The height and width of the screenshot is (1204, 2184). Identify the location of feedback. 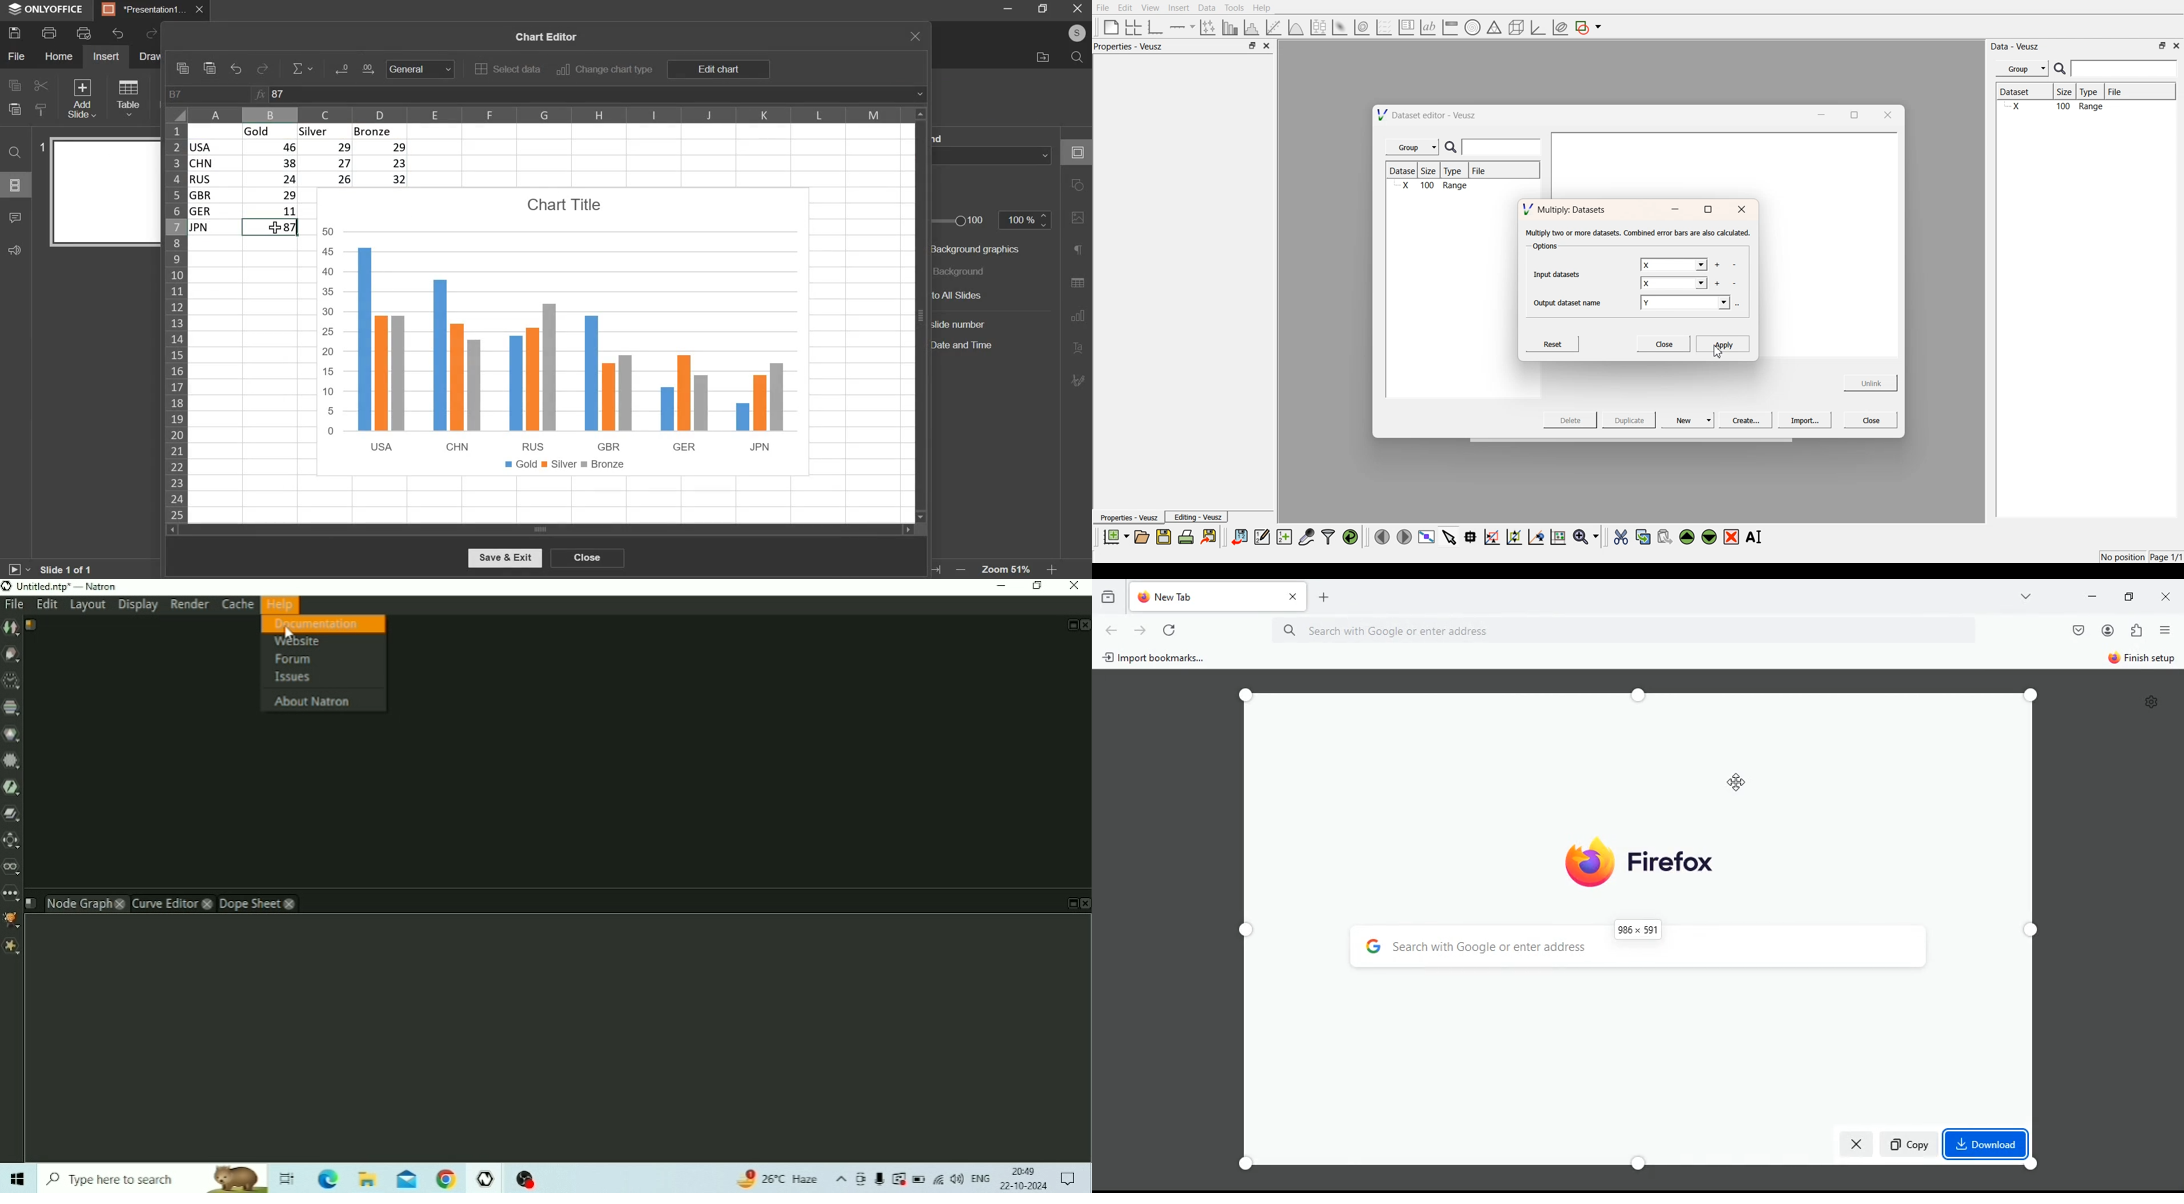
(15, 249).